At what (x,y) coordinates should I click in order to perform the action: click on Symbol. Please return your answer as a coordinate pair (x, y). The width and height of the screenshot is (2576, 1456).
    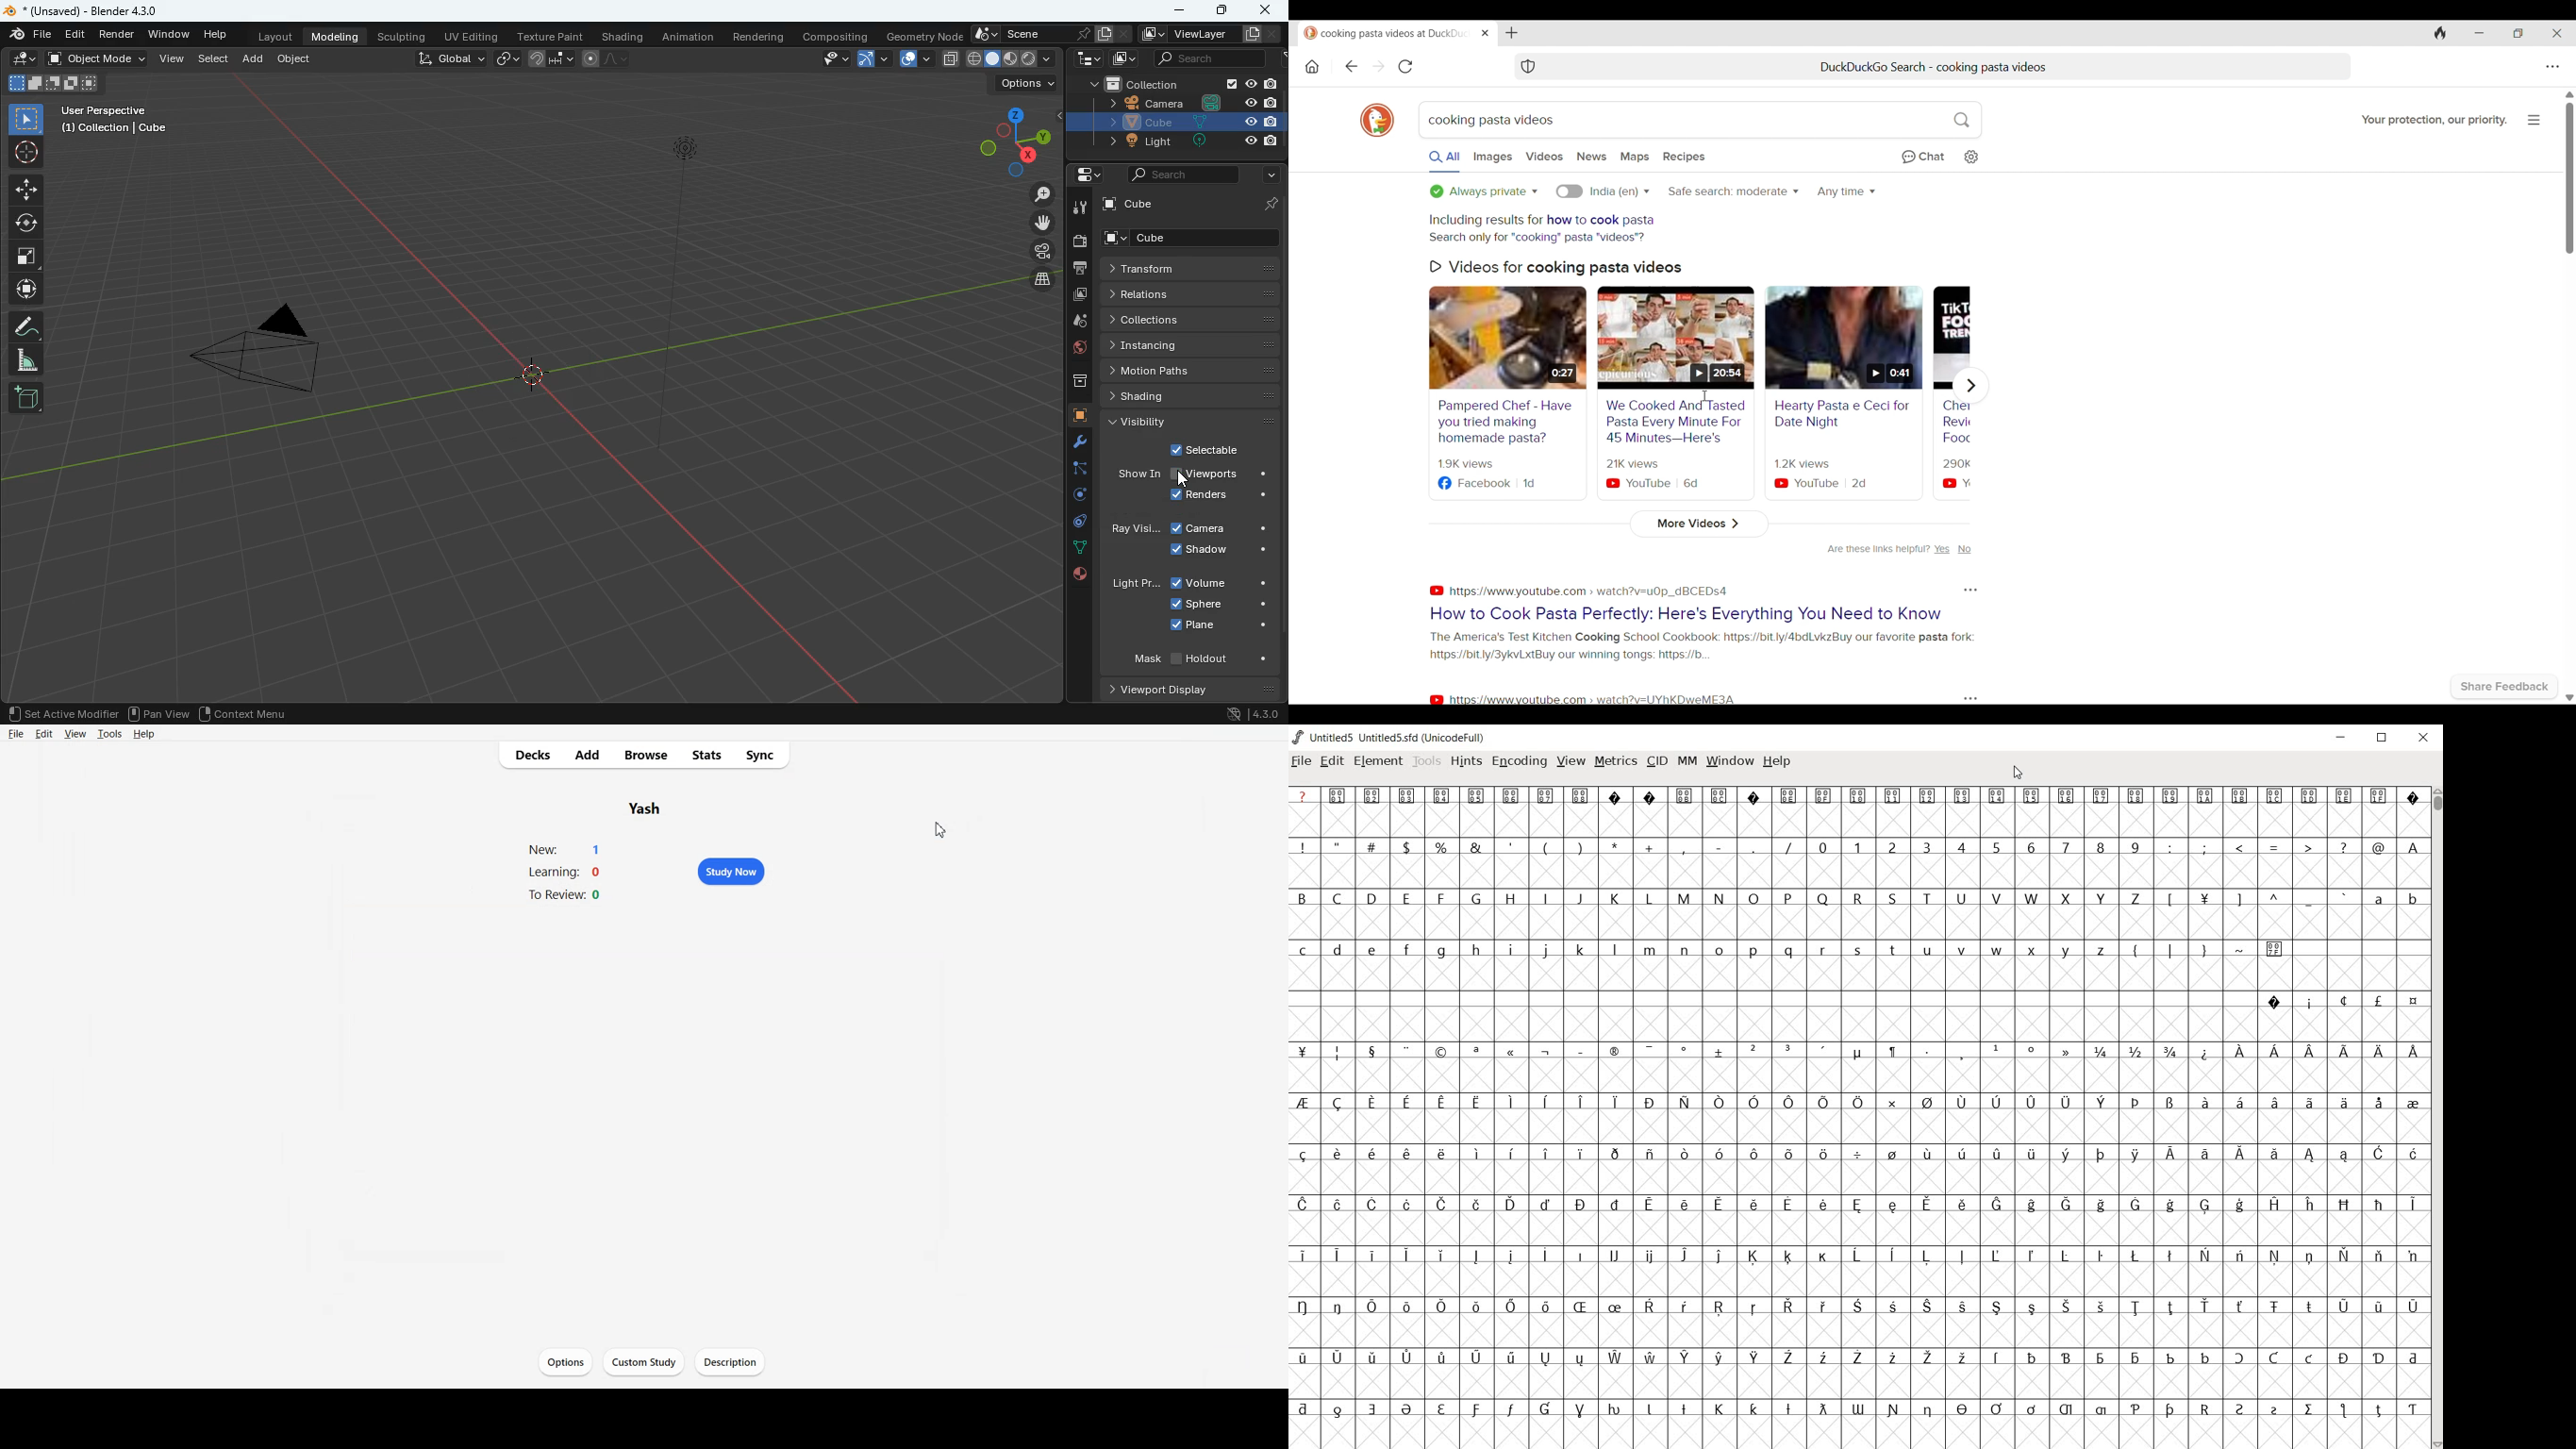
    Looking at the image, I should click on (1997, 1409).